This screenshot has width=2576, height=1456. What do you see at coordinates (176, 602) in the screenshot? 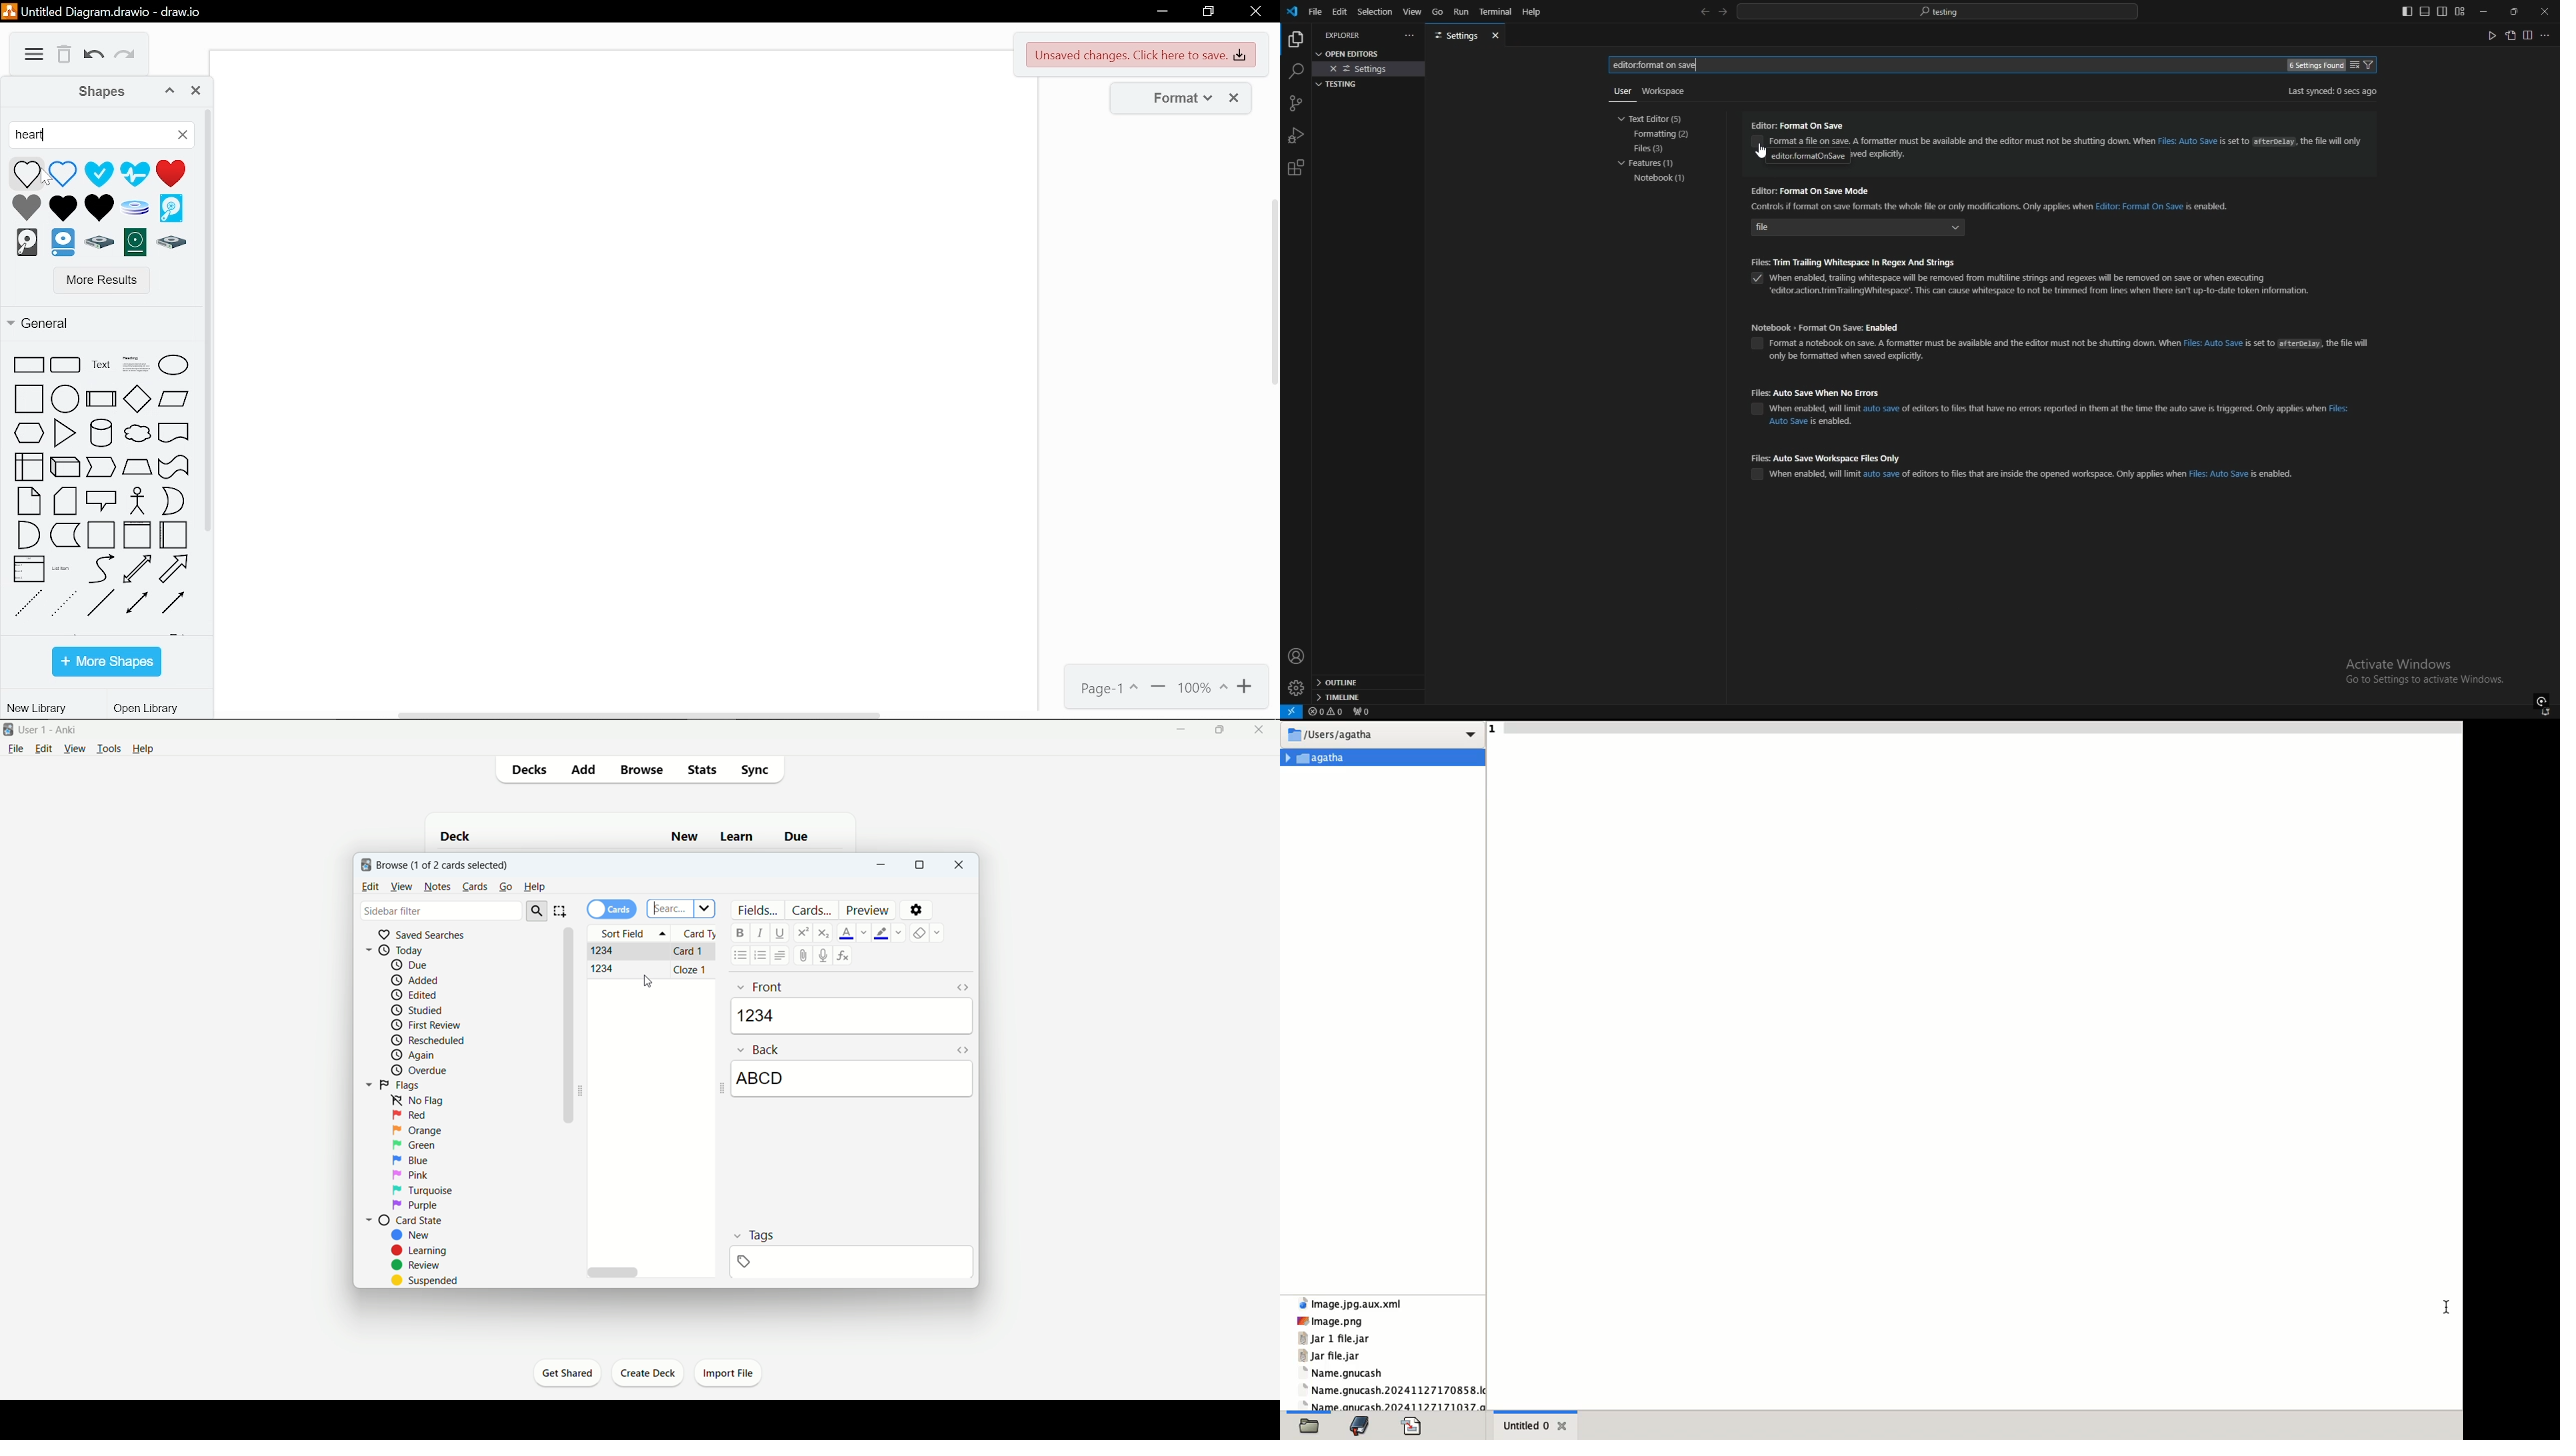
I see `directional connector ` at bounding box center [176, 602].